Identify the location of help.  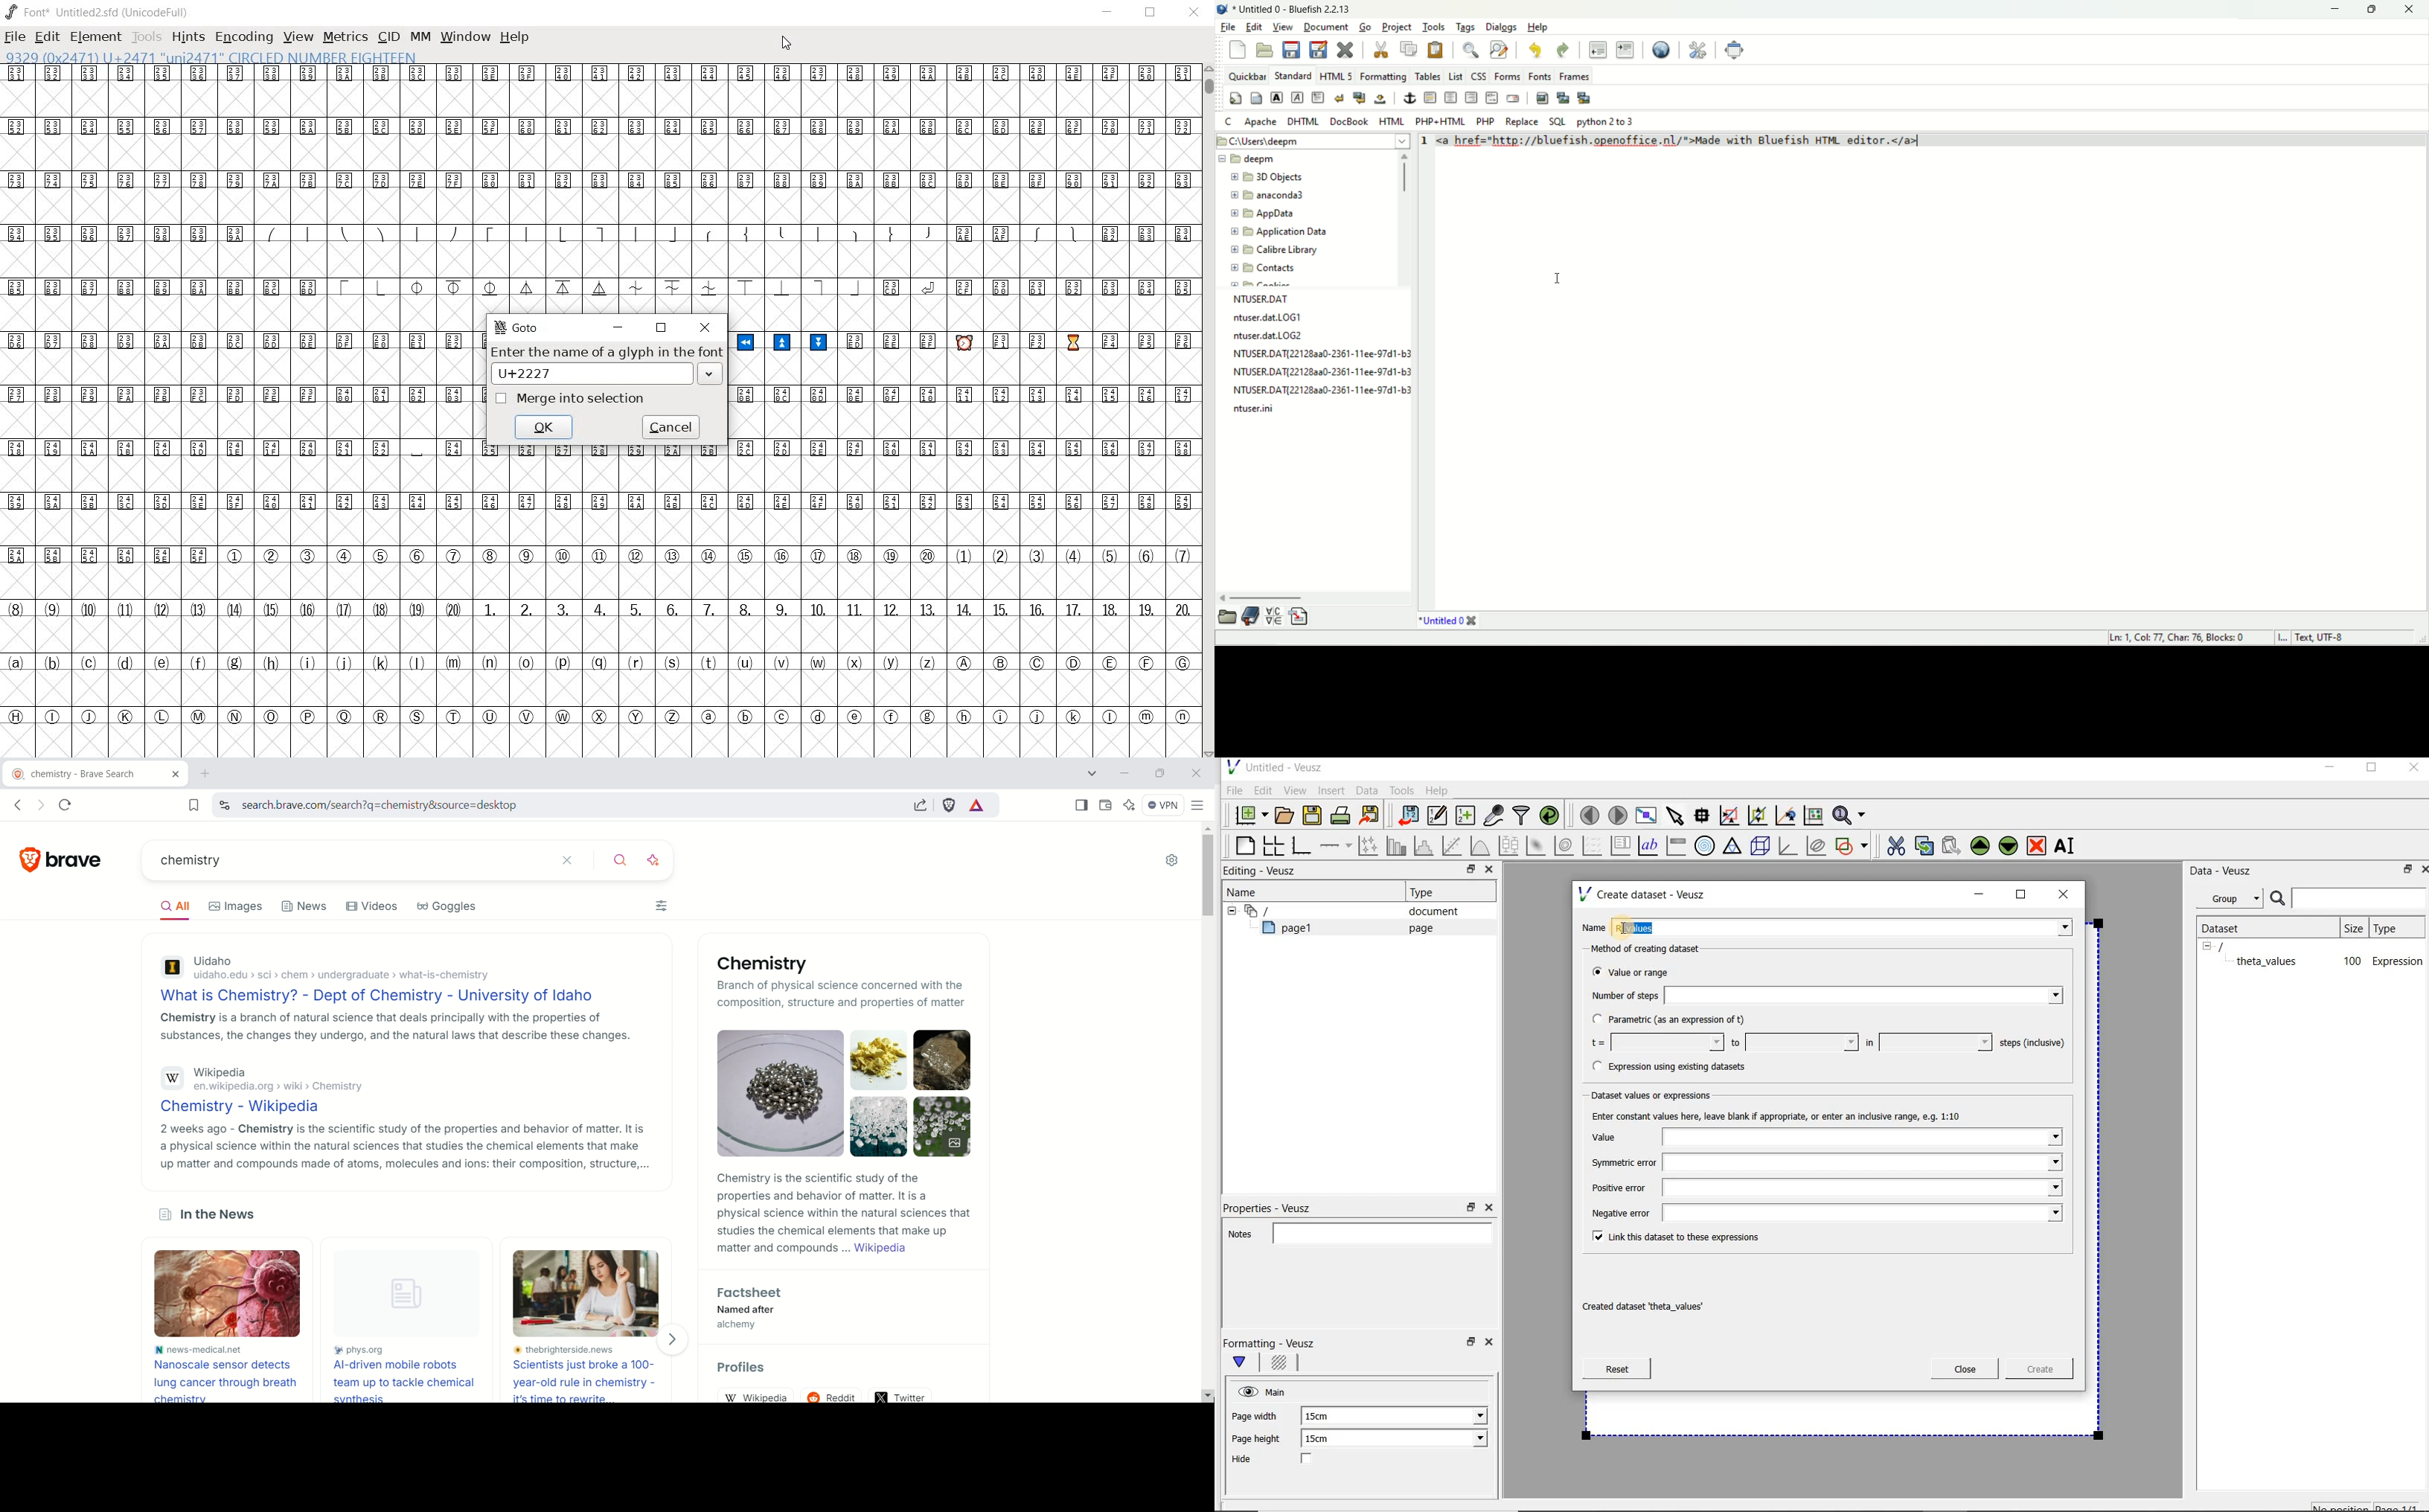
(514, 38).